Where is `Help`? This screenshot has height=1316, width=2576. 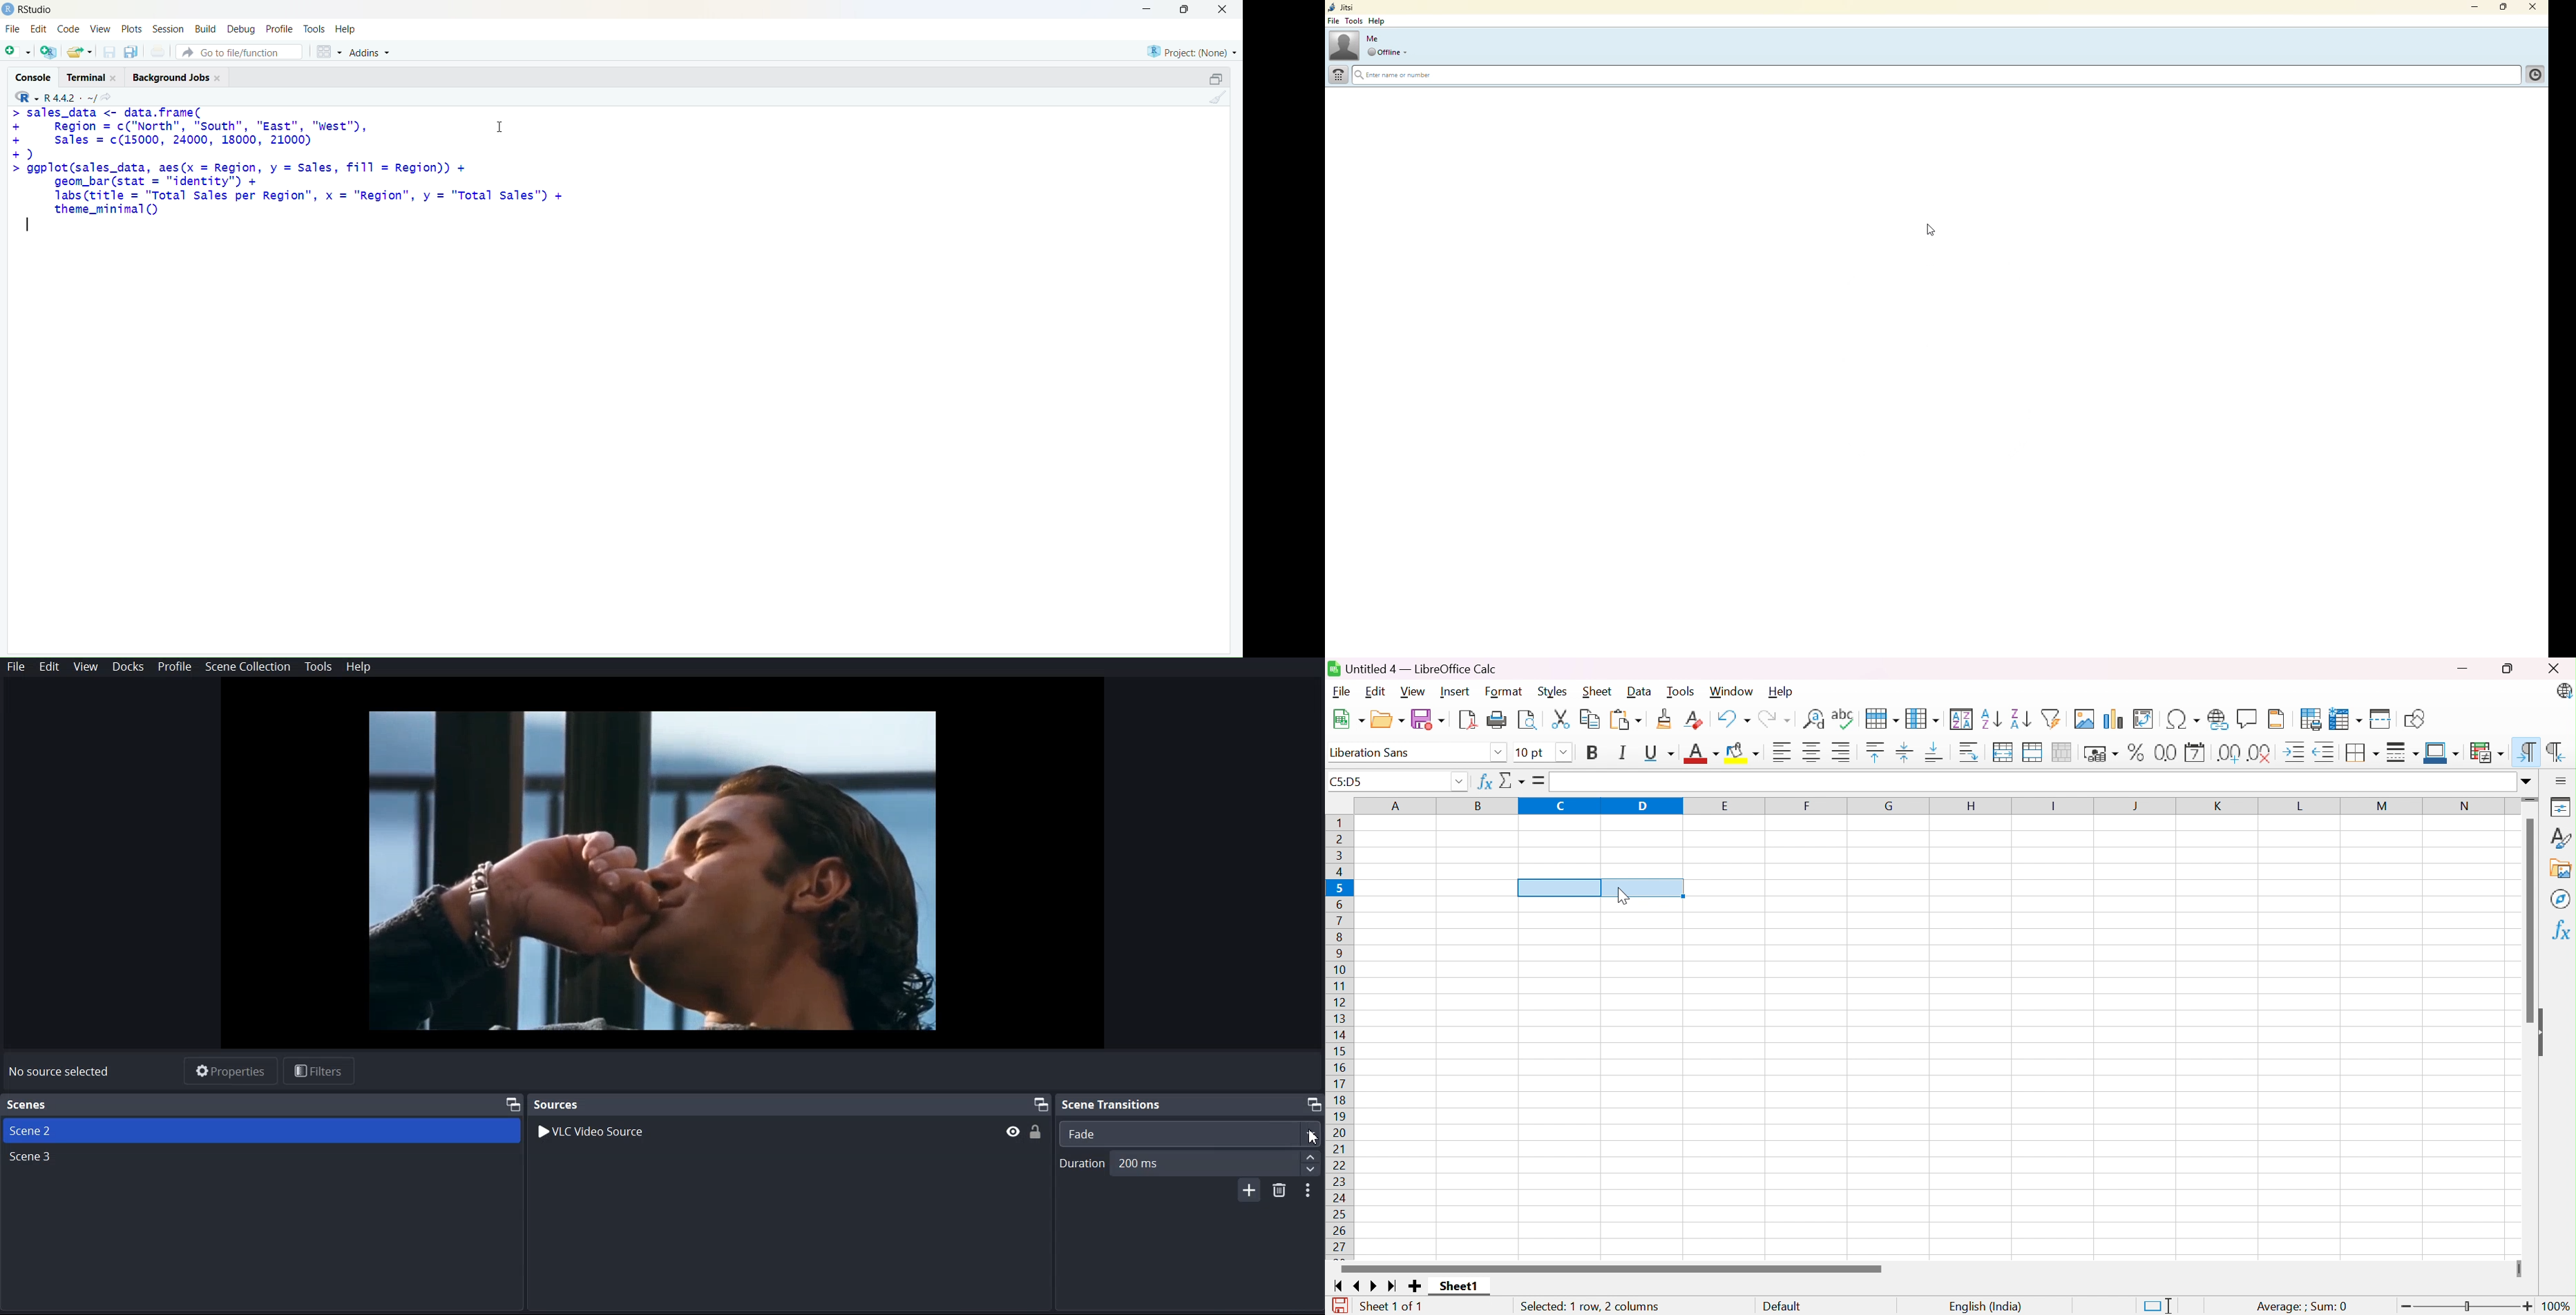 Help is located at coordinates (357, 668).